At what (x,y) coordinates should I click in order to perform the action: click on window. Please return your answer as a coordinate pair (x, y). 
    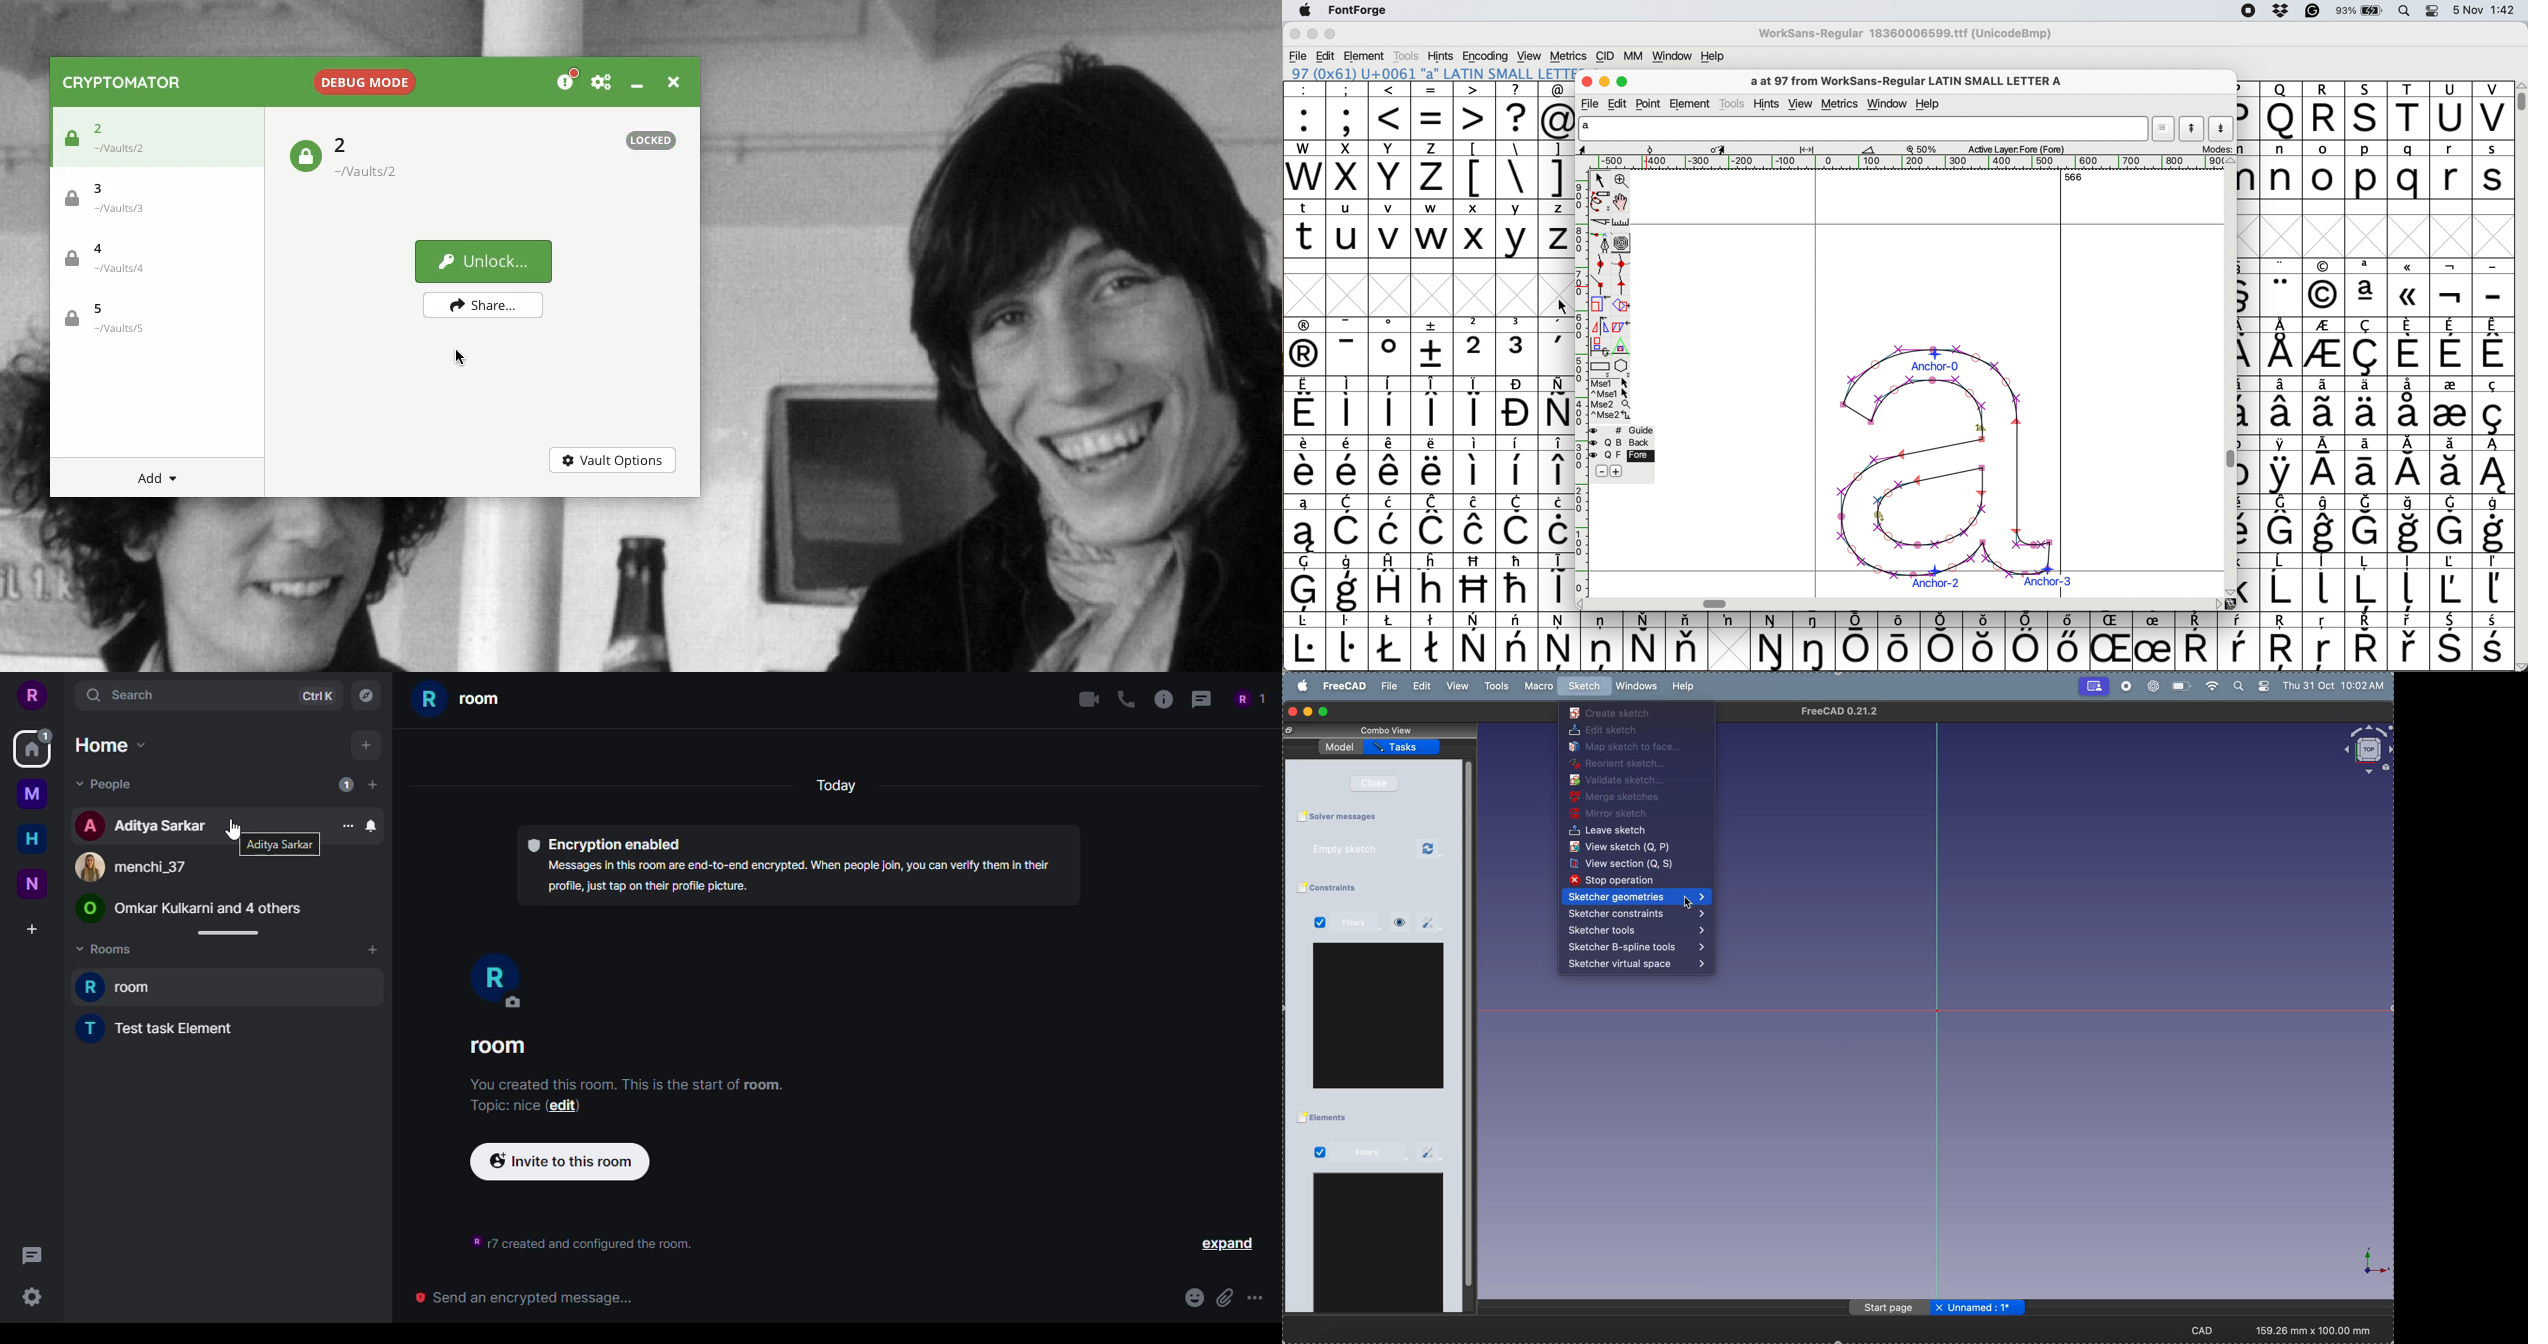
    Looking at the image, I should click on (1379, 1016).